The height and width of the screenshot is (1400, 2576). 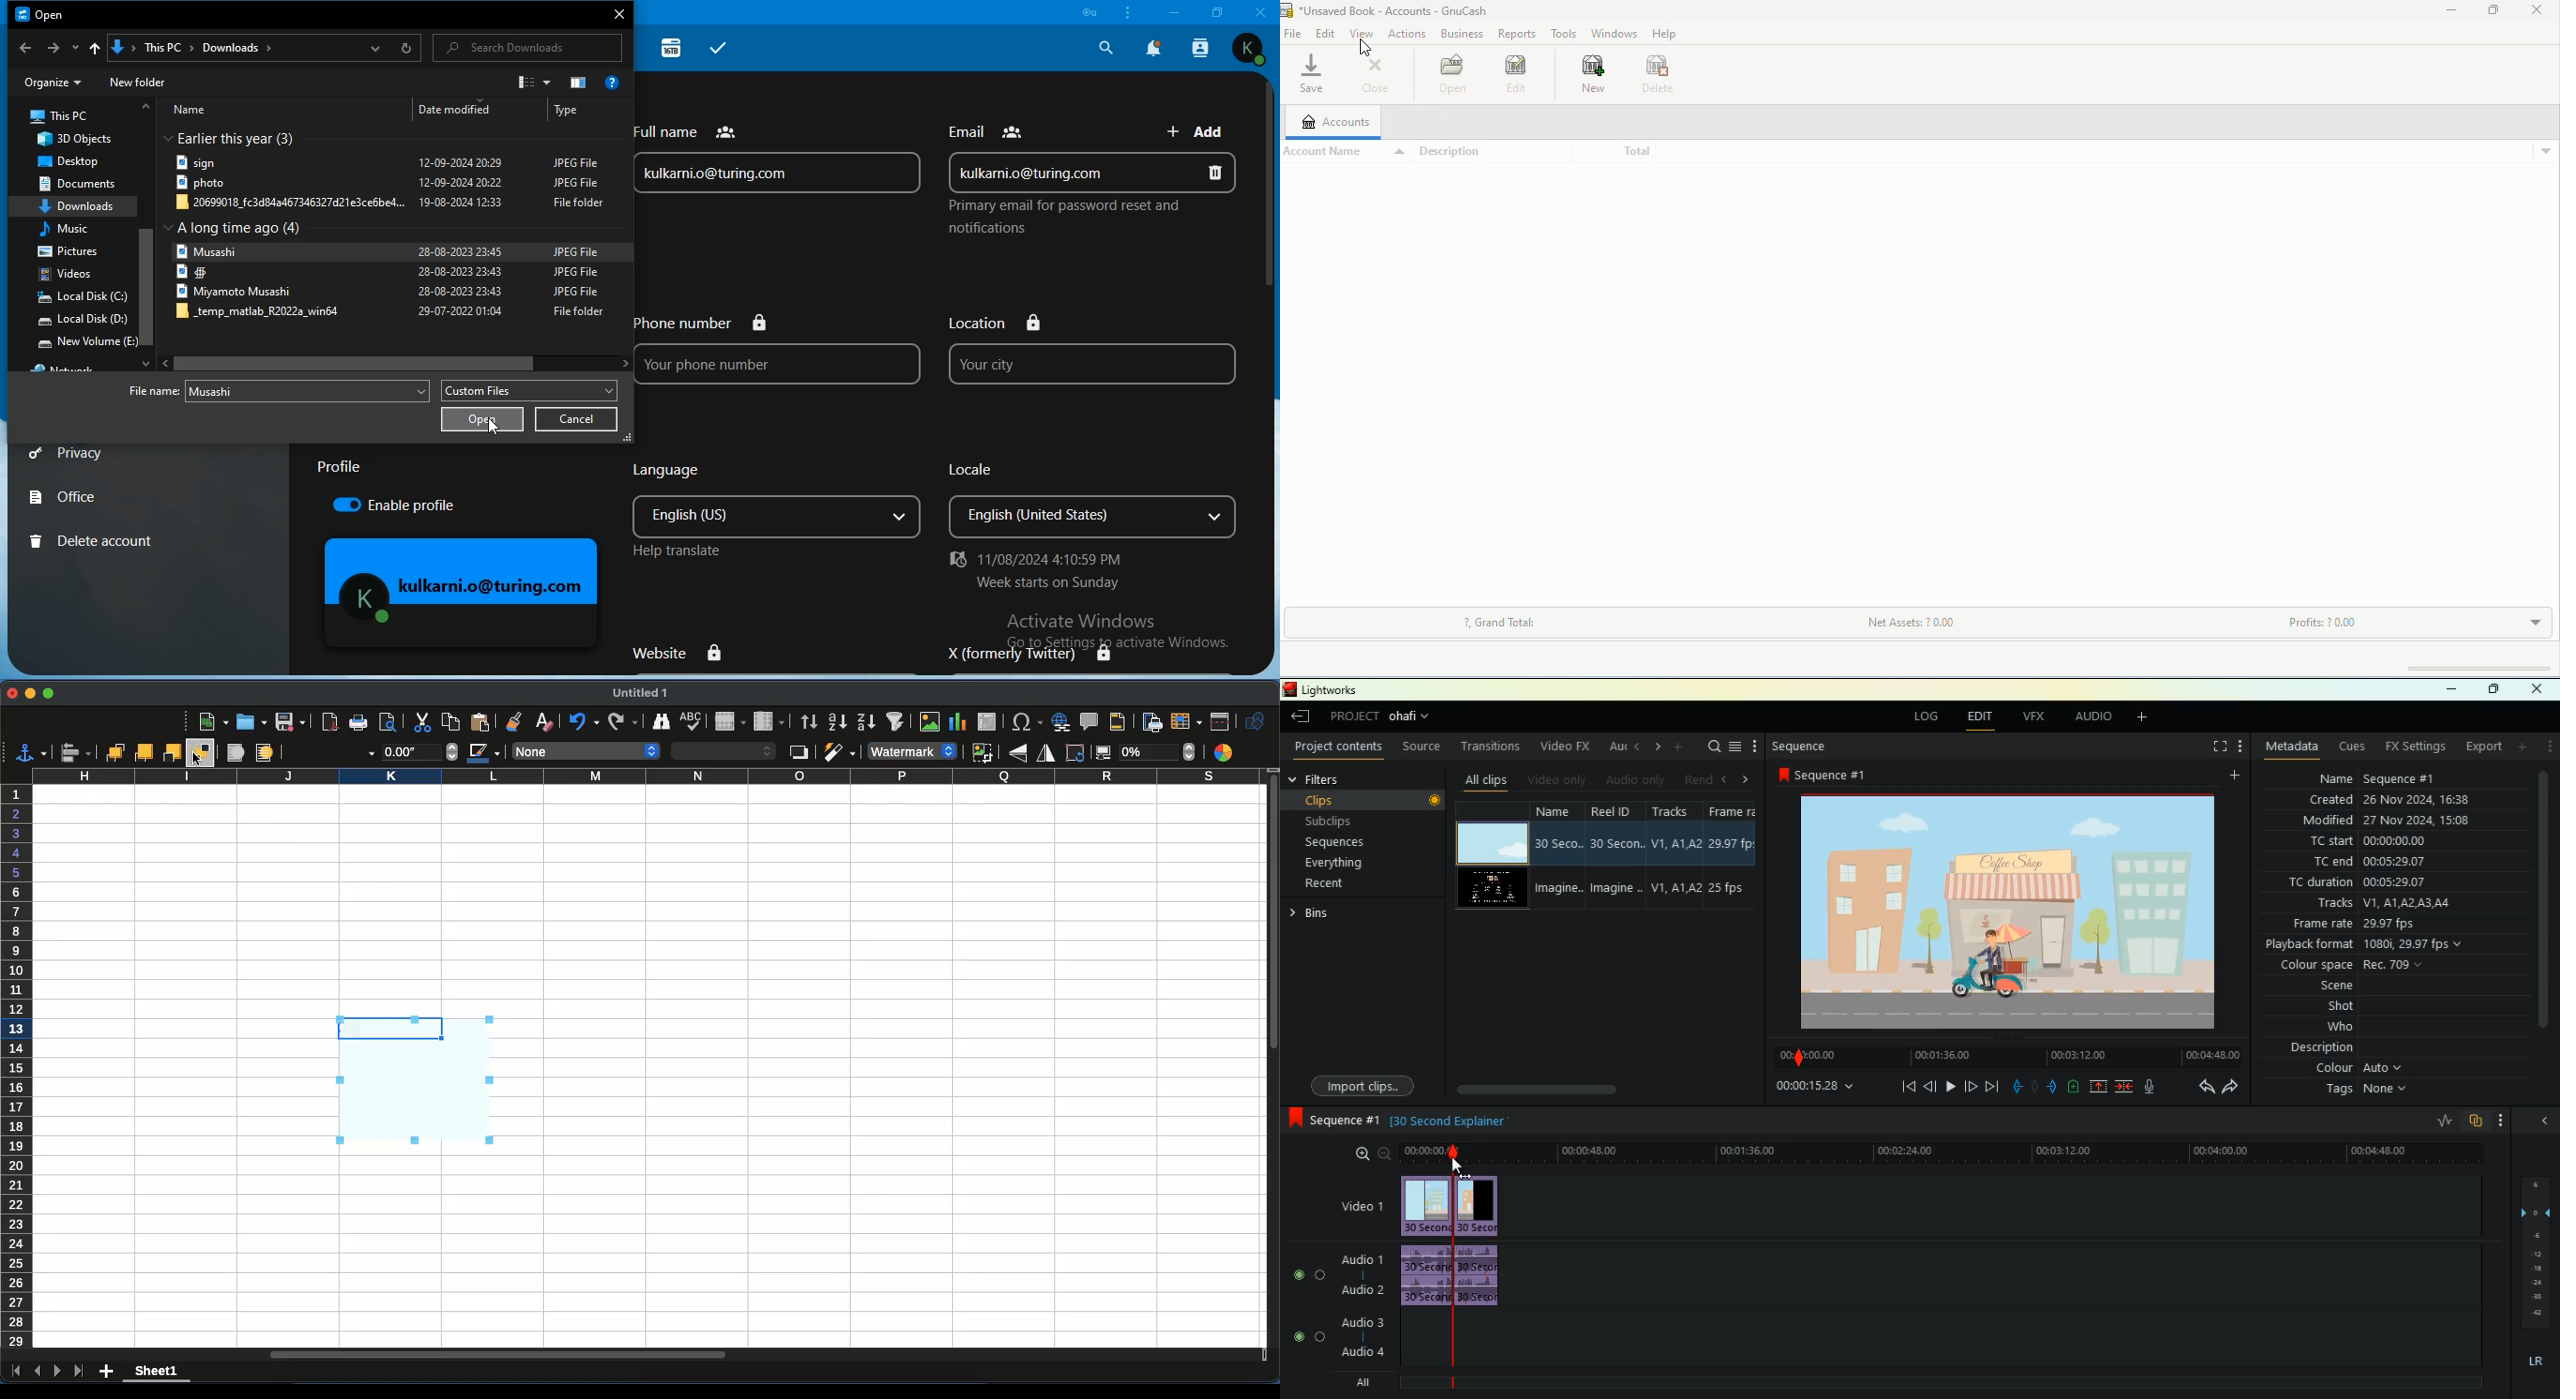 What do you see at coordinates (576, 420) in the screenshot?
I see `cancel` at bounding box center [576, 420].